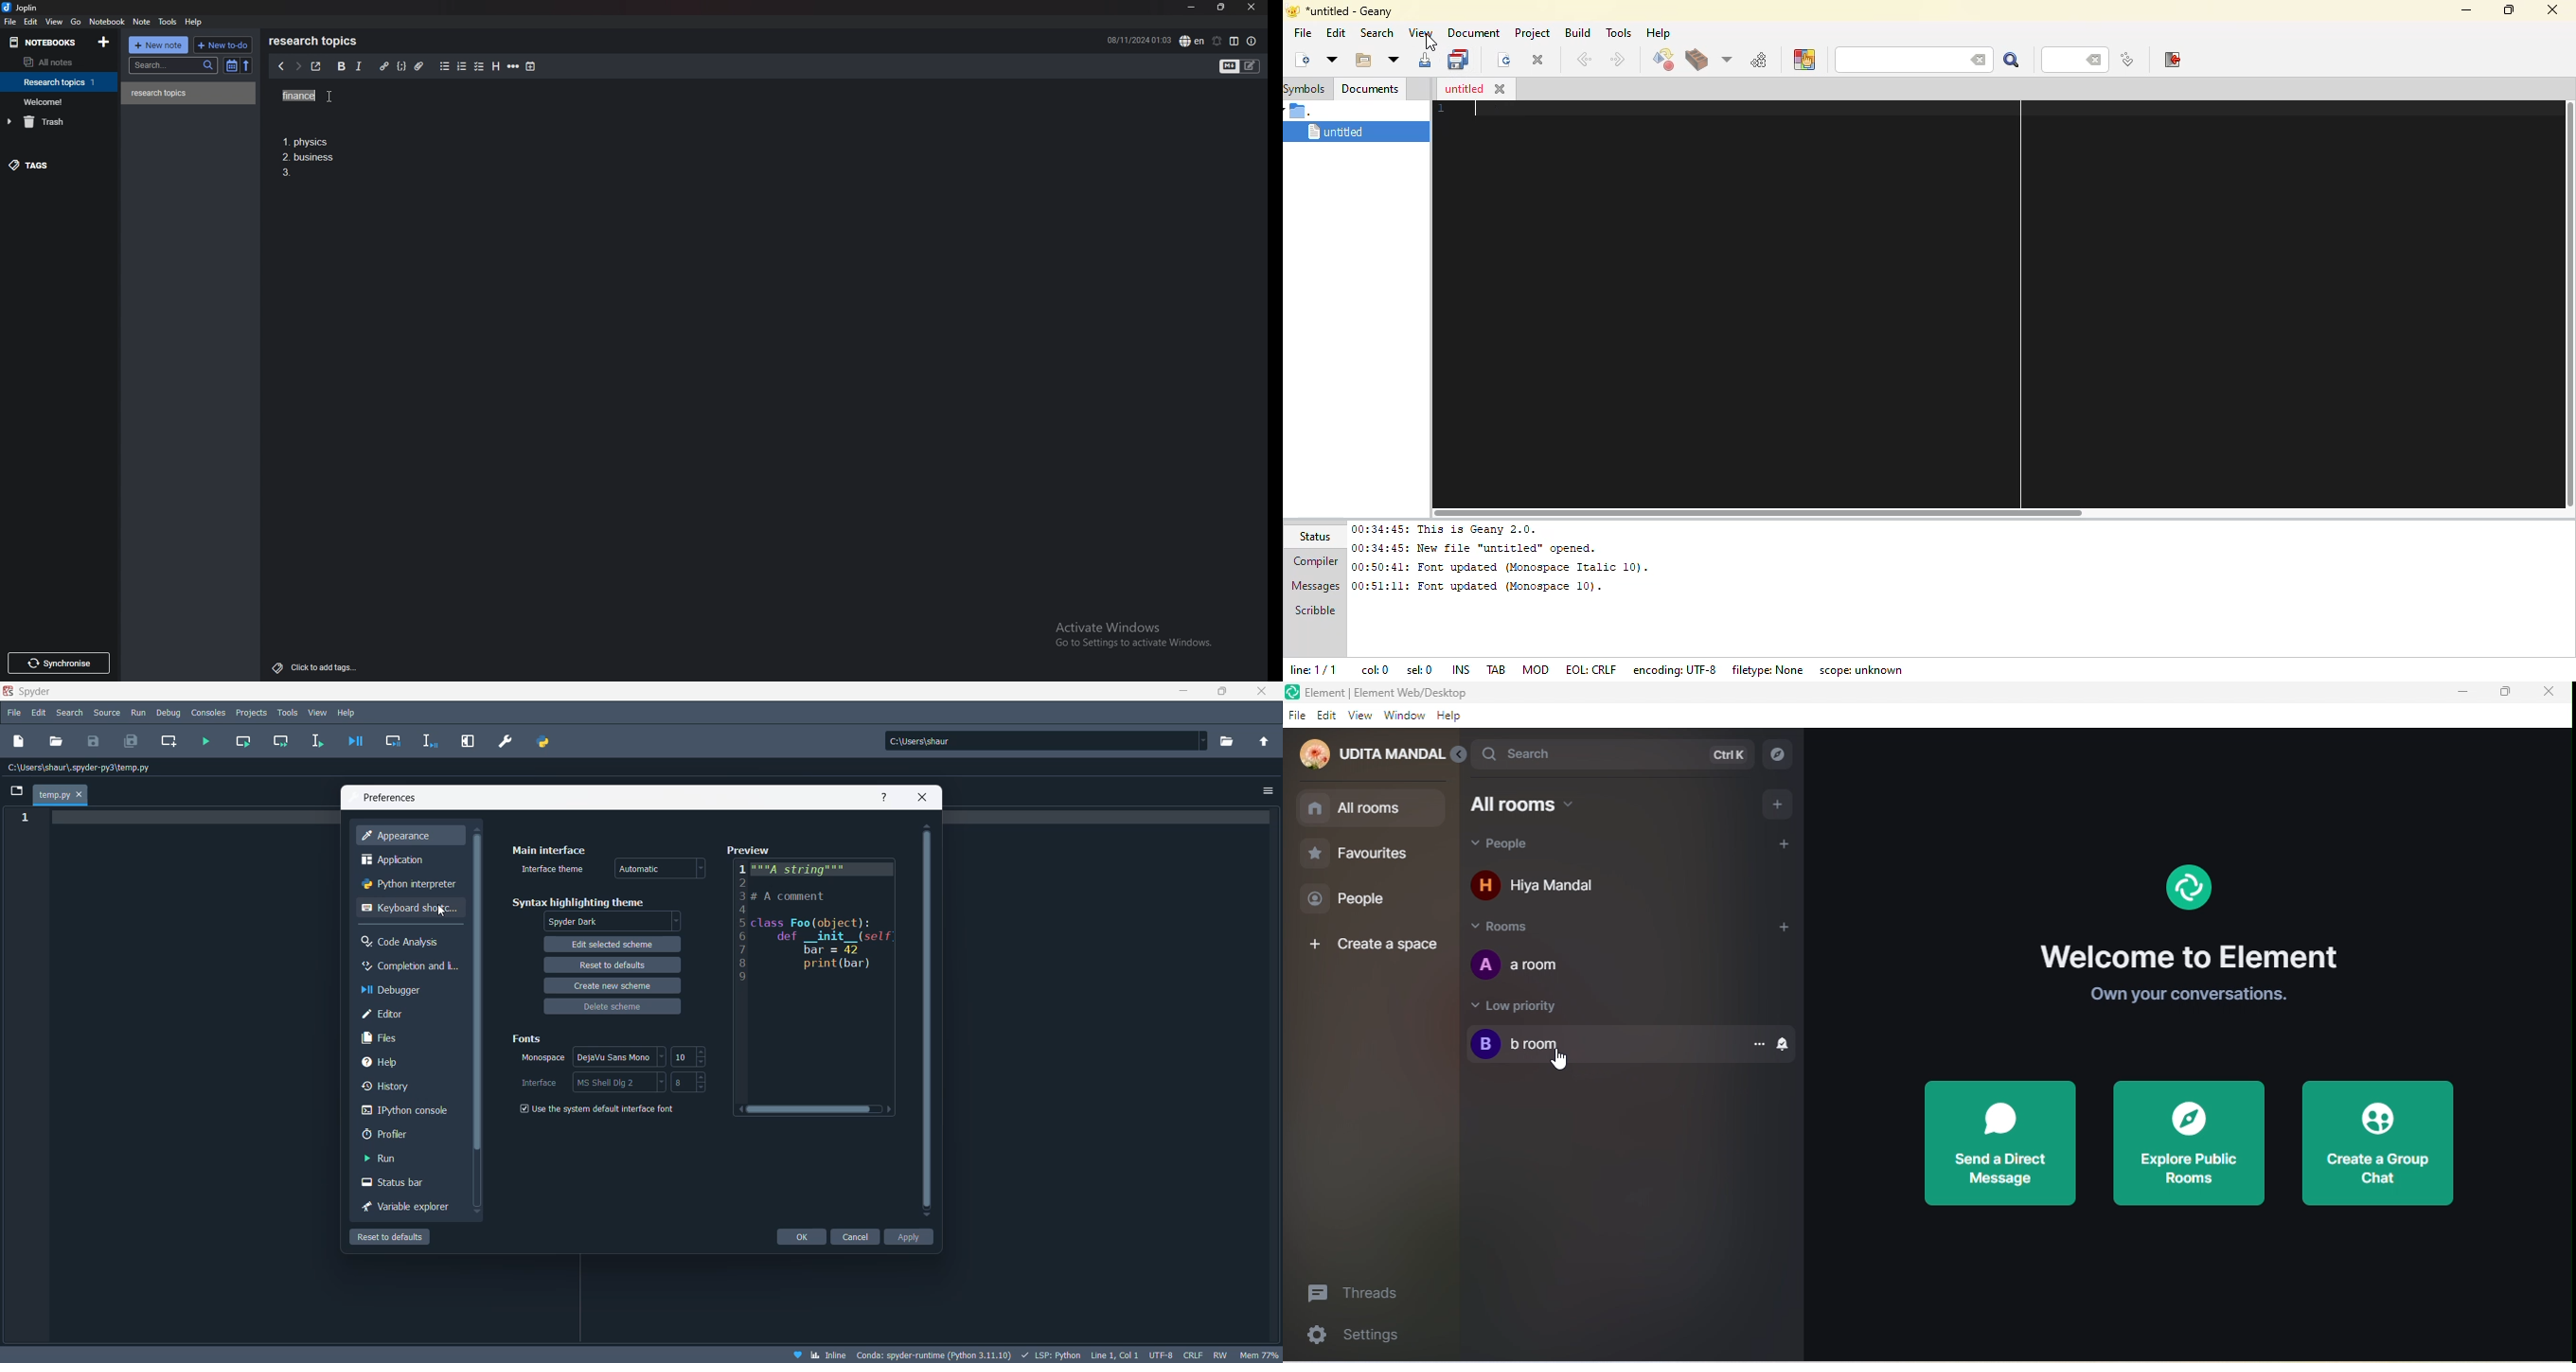 The width and height of the screenshot is (2576, 1372). Describe the element at coordinates (1787, 1044) in the screenshot. I see `notification` at that location.